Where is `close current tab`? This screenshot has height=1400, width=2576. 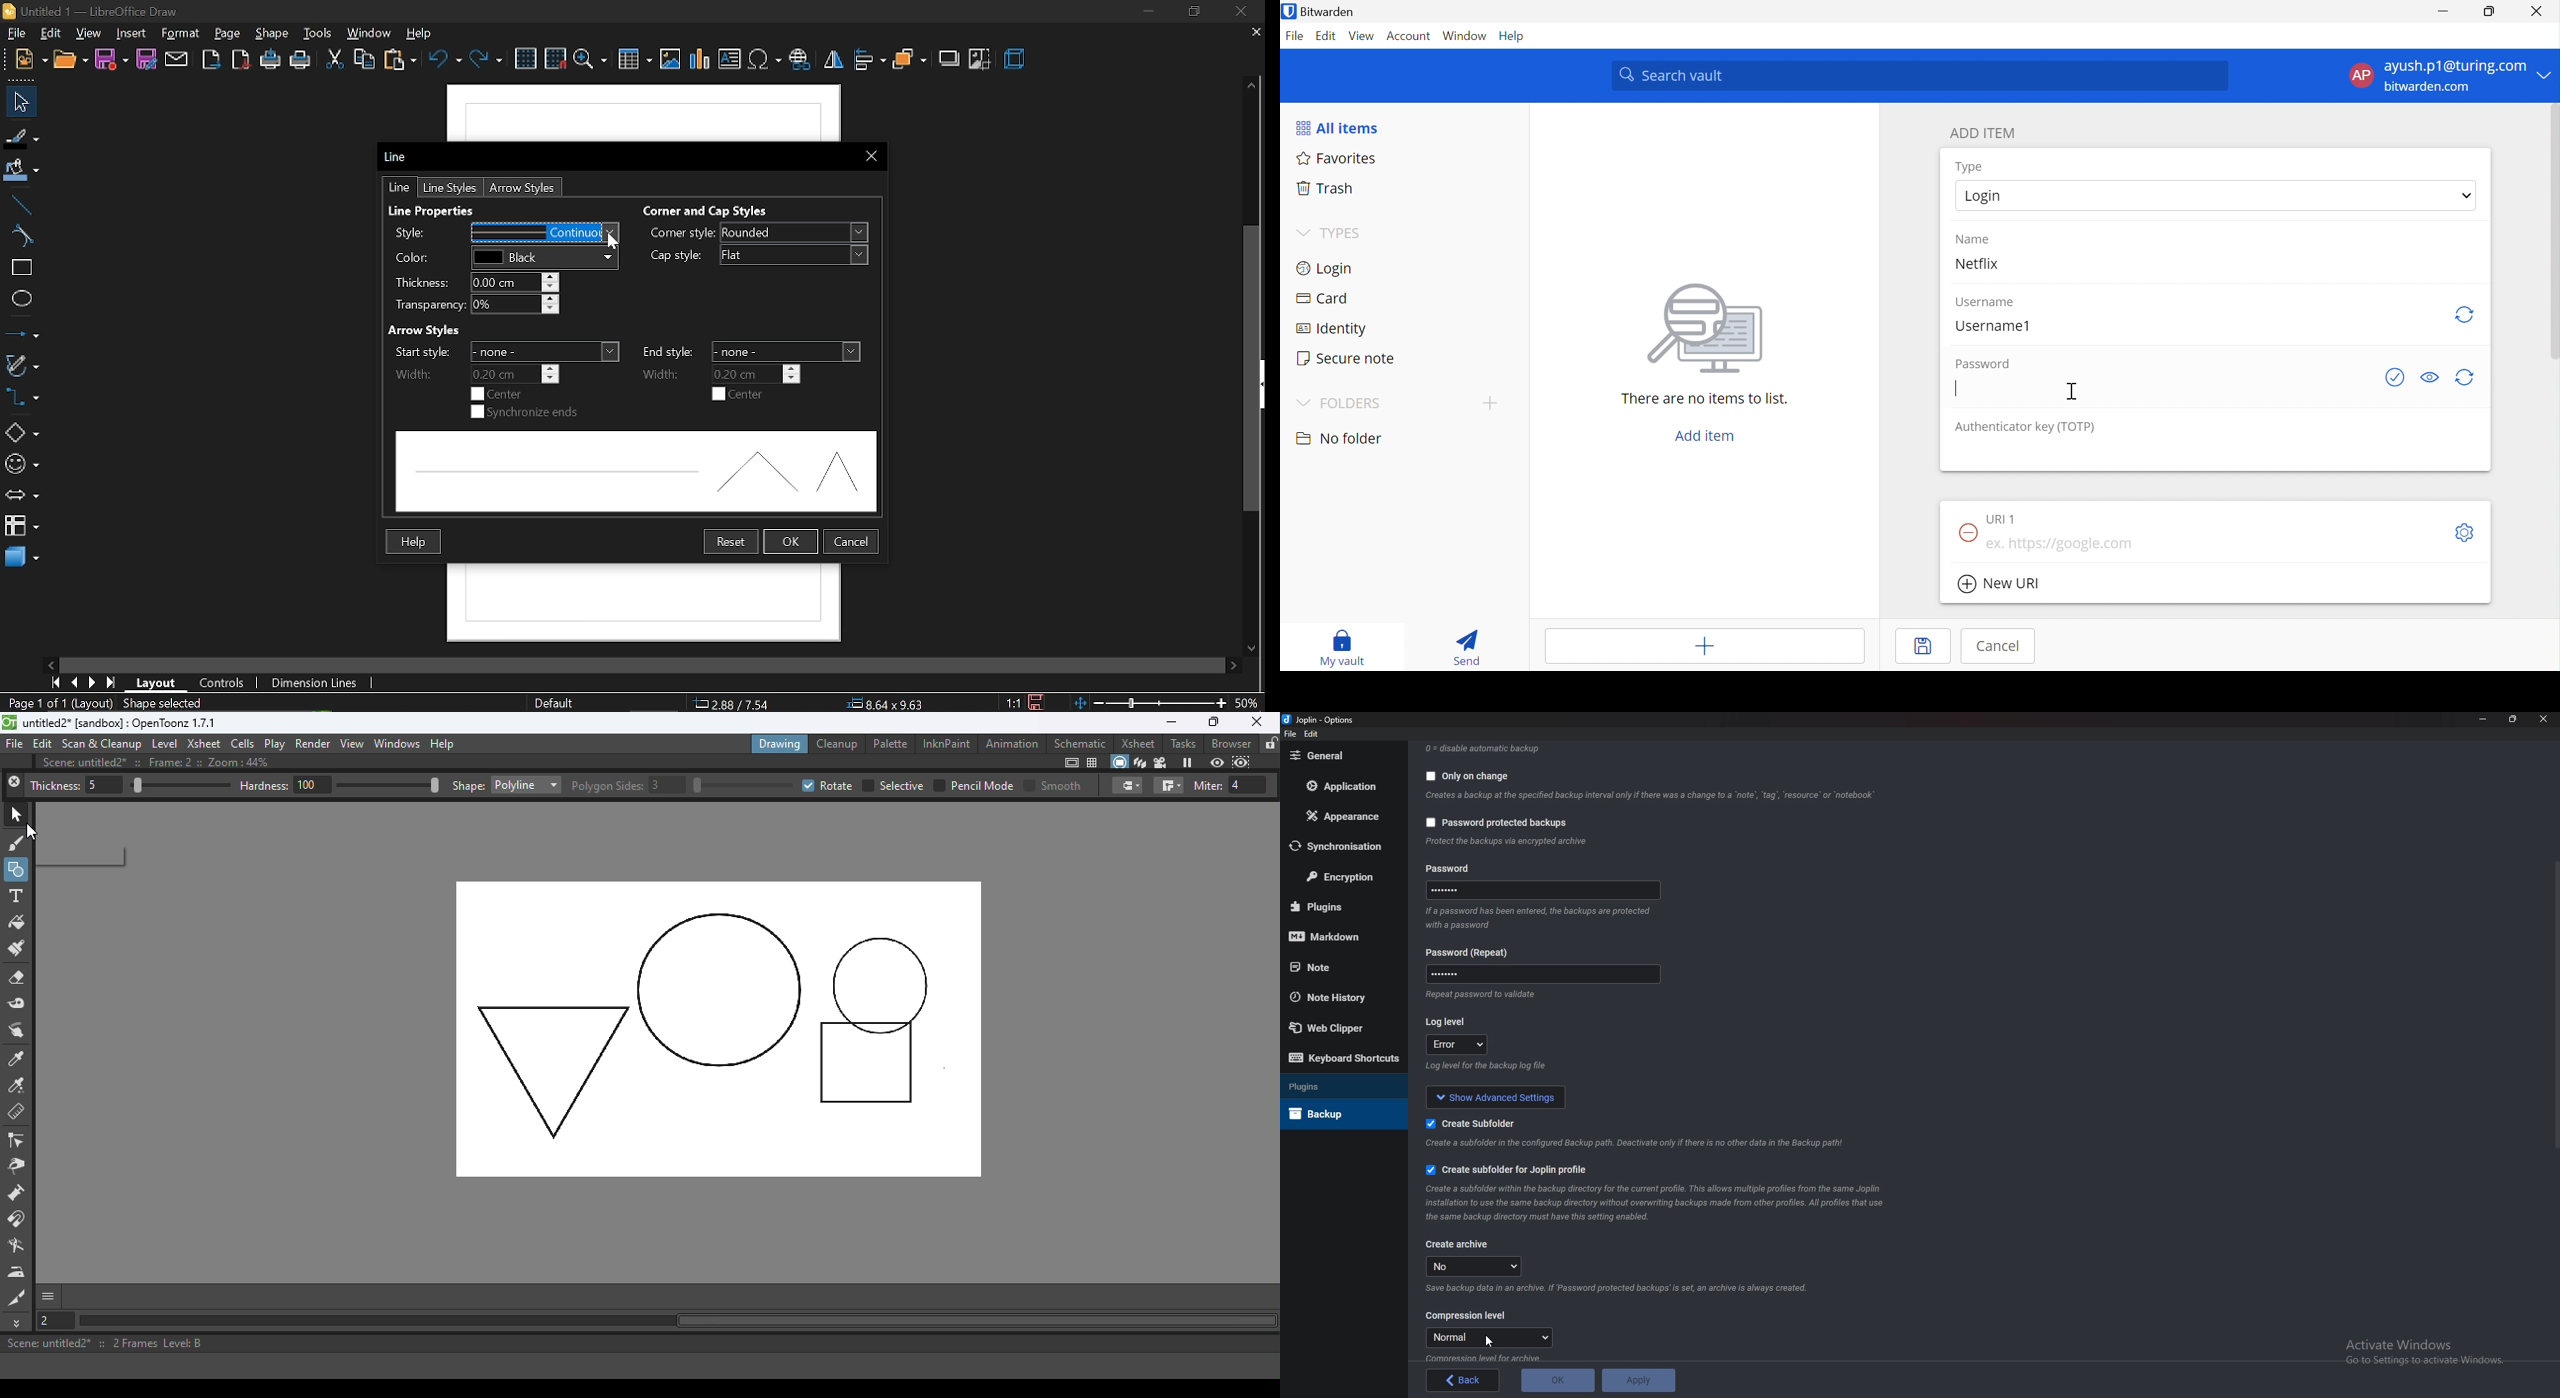
close current tab is located at coordinates (1255, 35).